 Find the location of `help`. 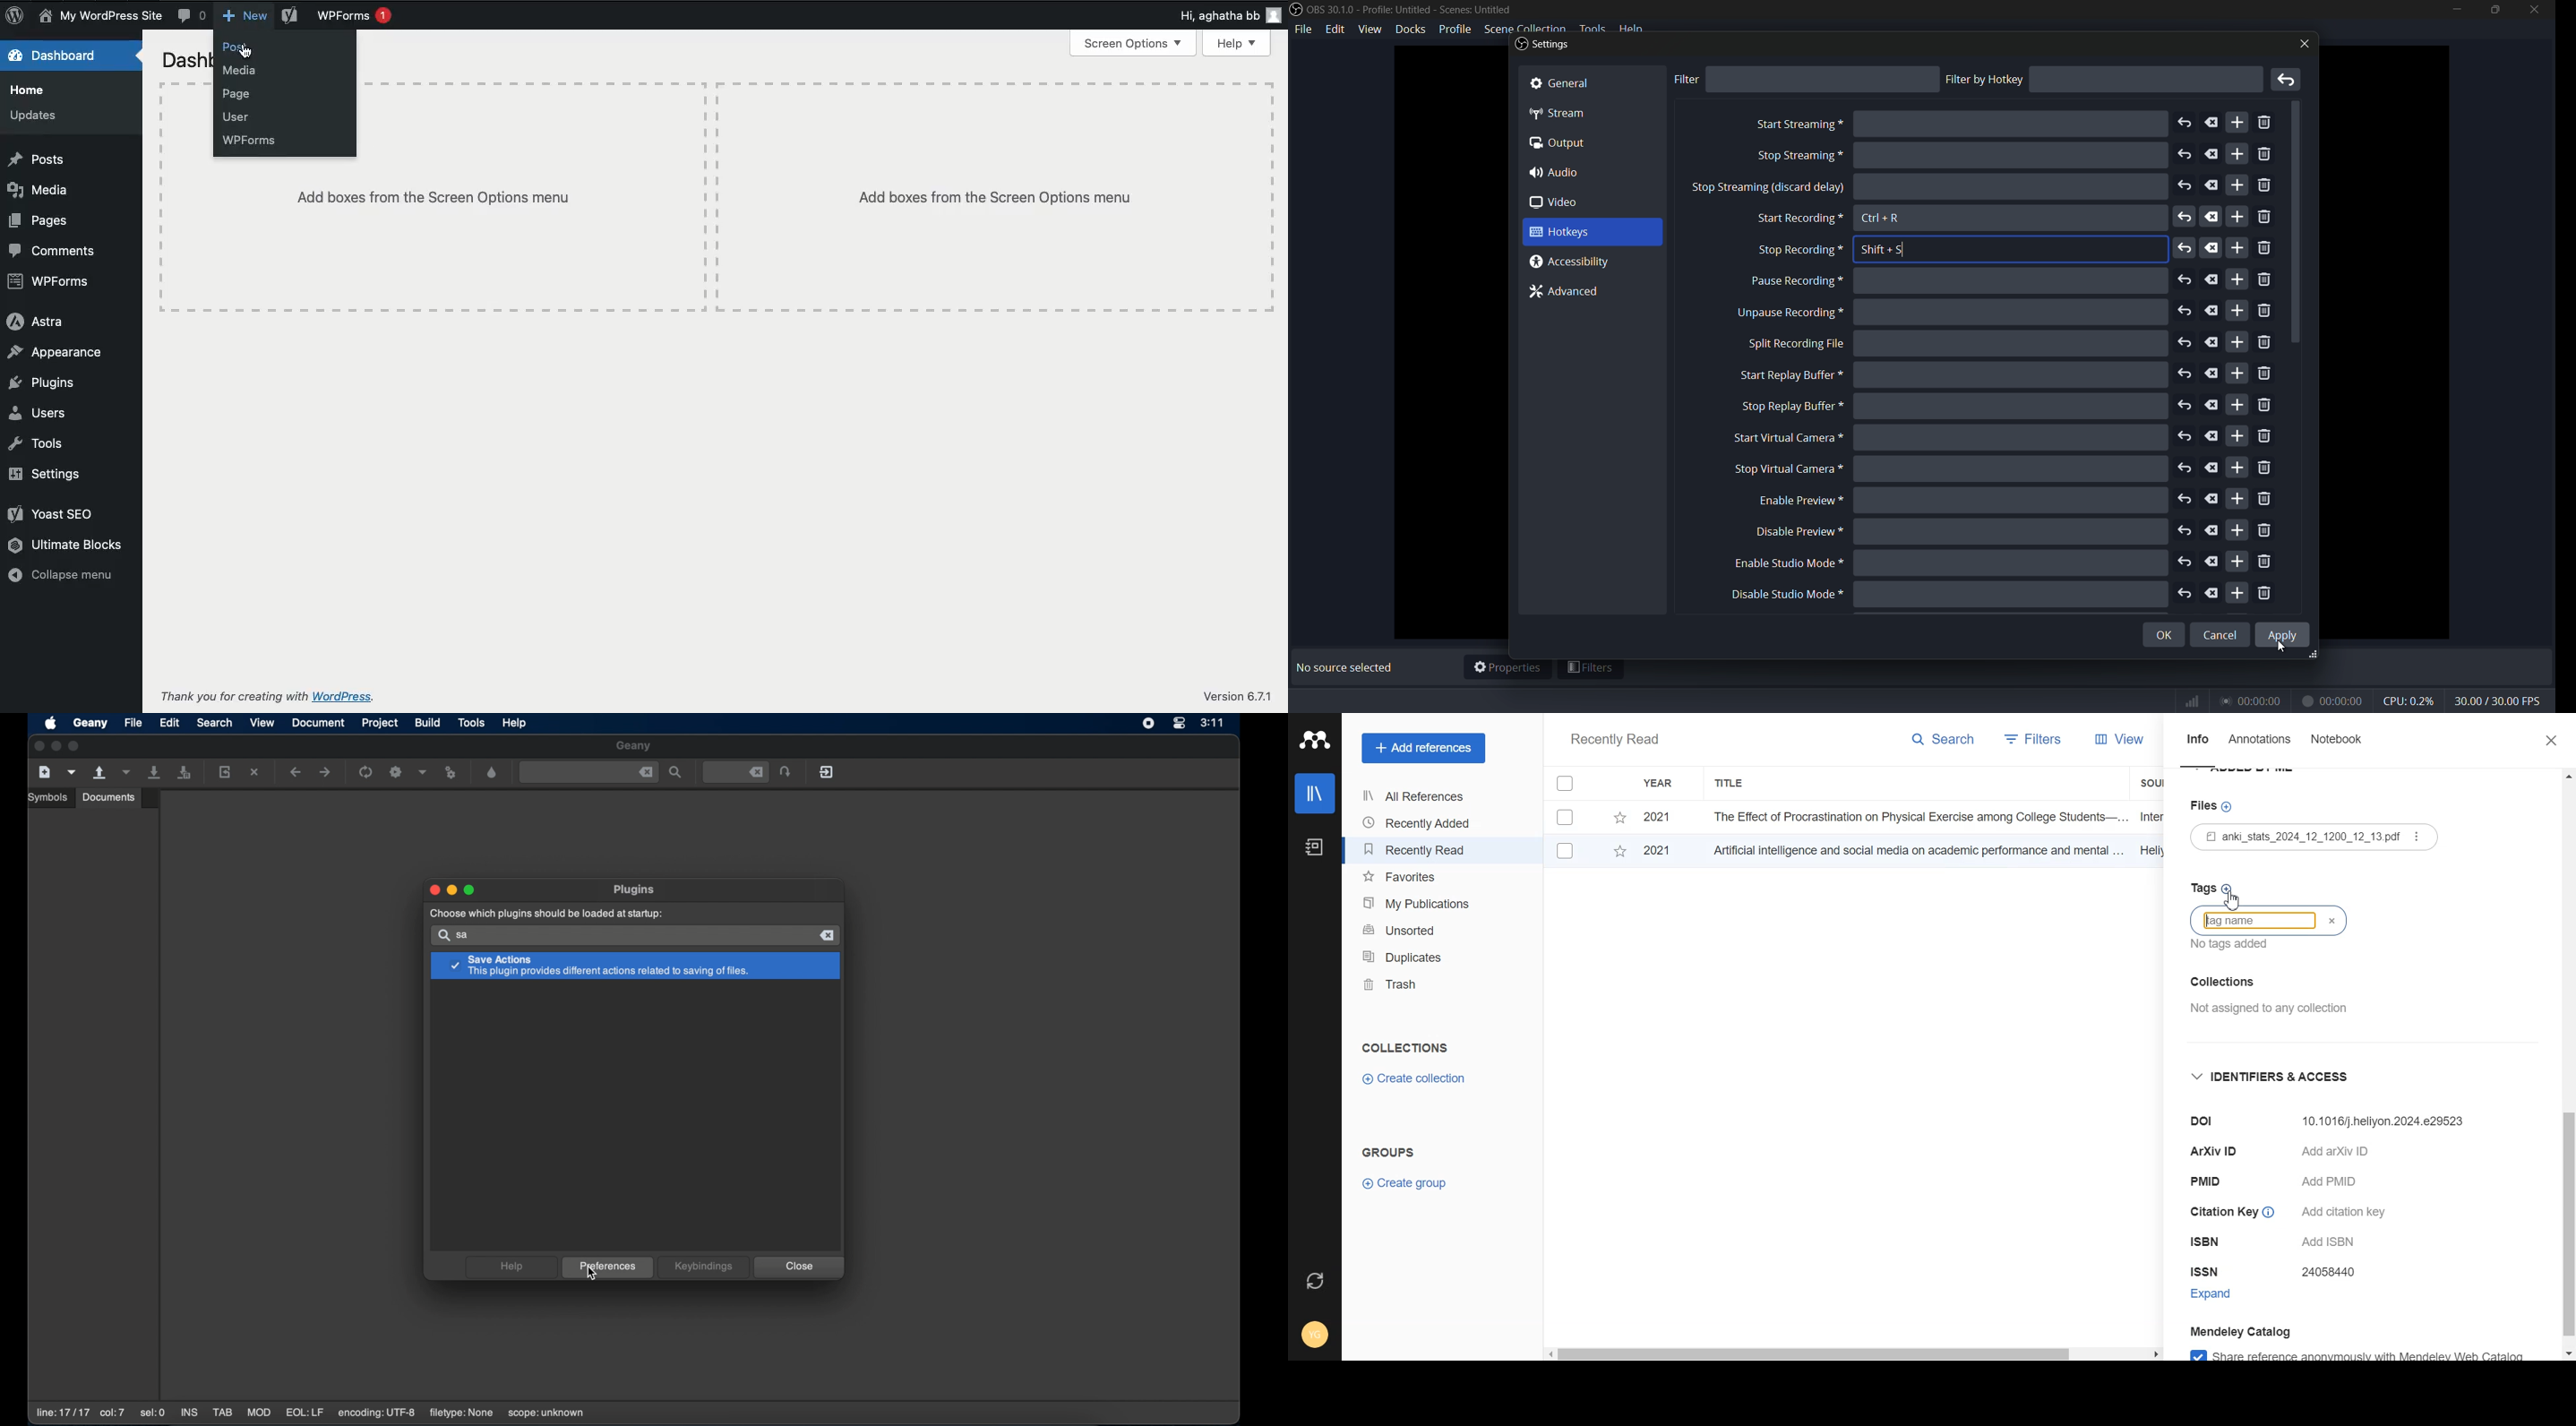

help is located at coordinates (510, 1267).